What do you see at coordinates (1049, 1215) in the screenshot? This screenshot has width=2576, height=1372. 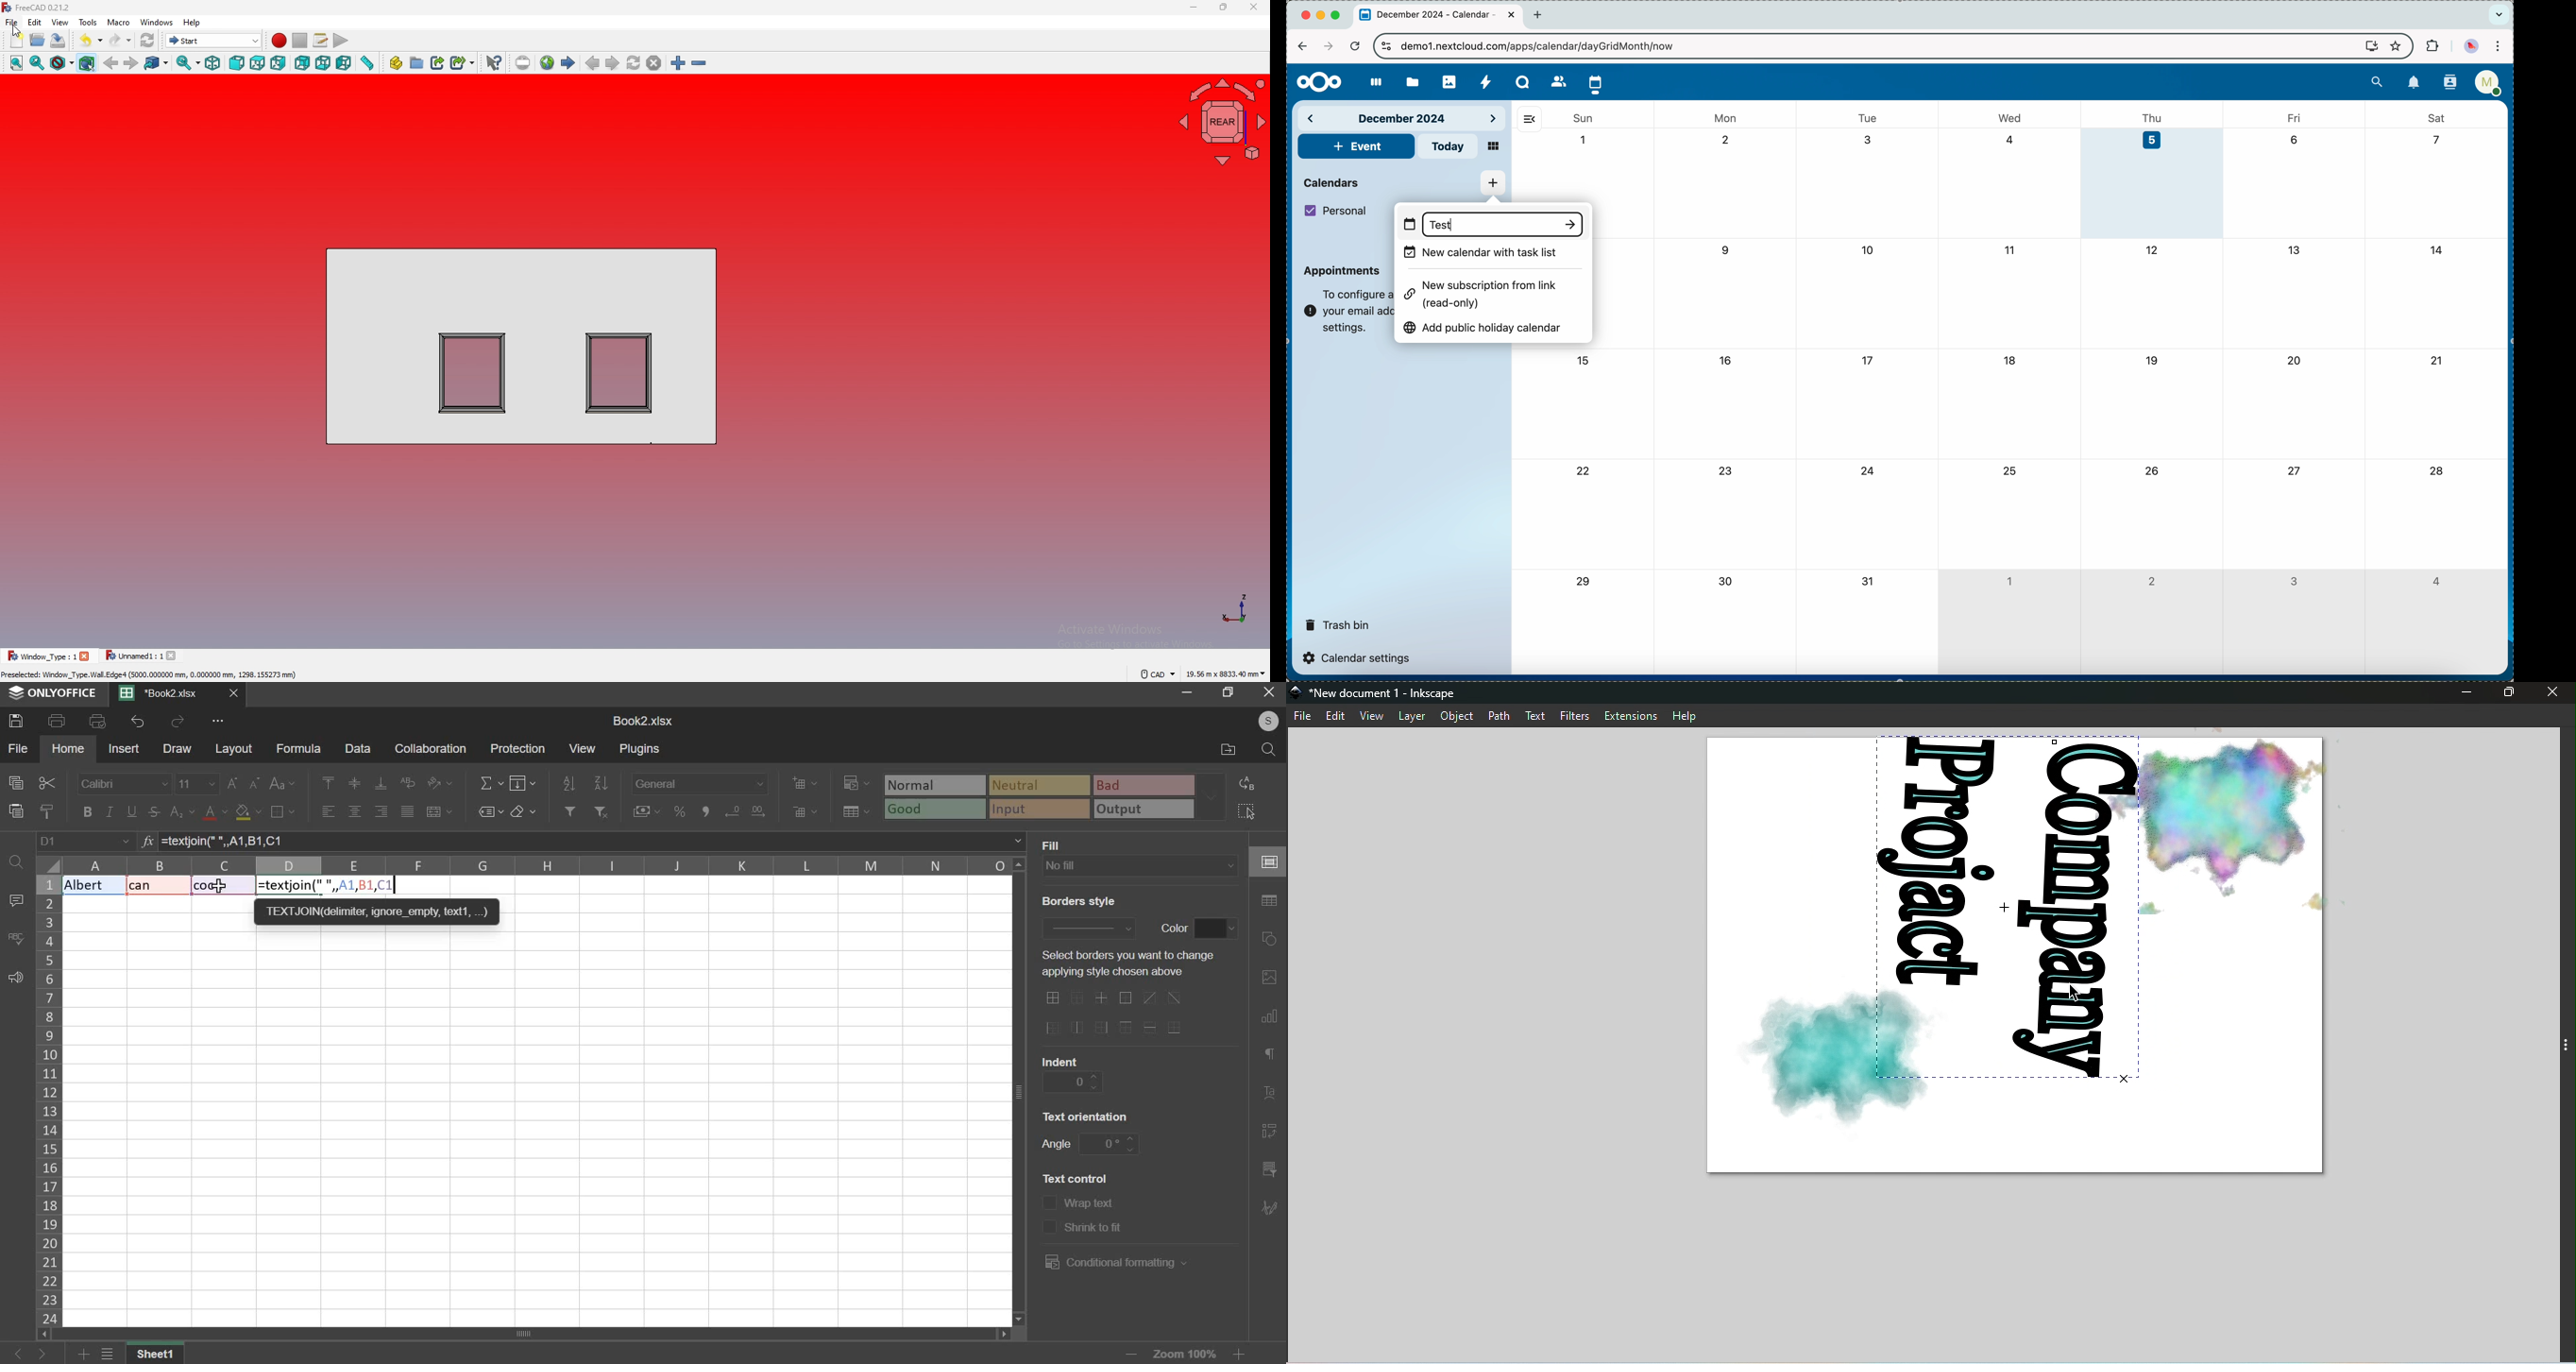 I see `text control` at bounding box center [1049, 1215].